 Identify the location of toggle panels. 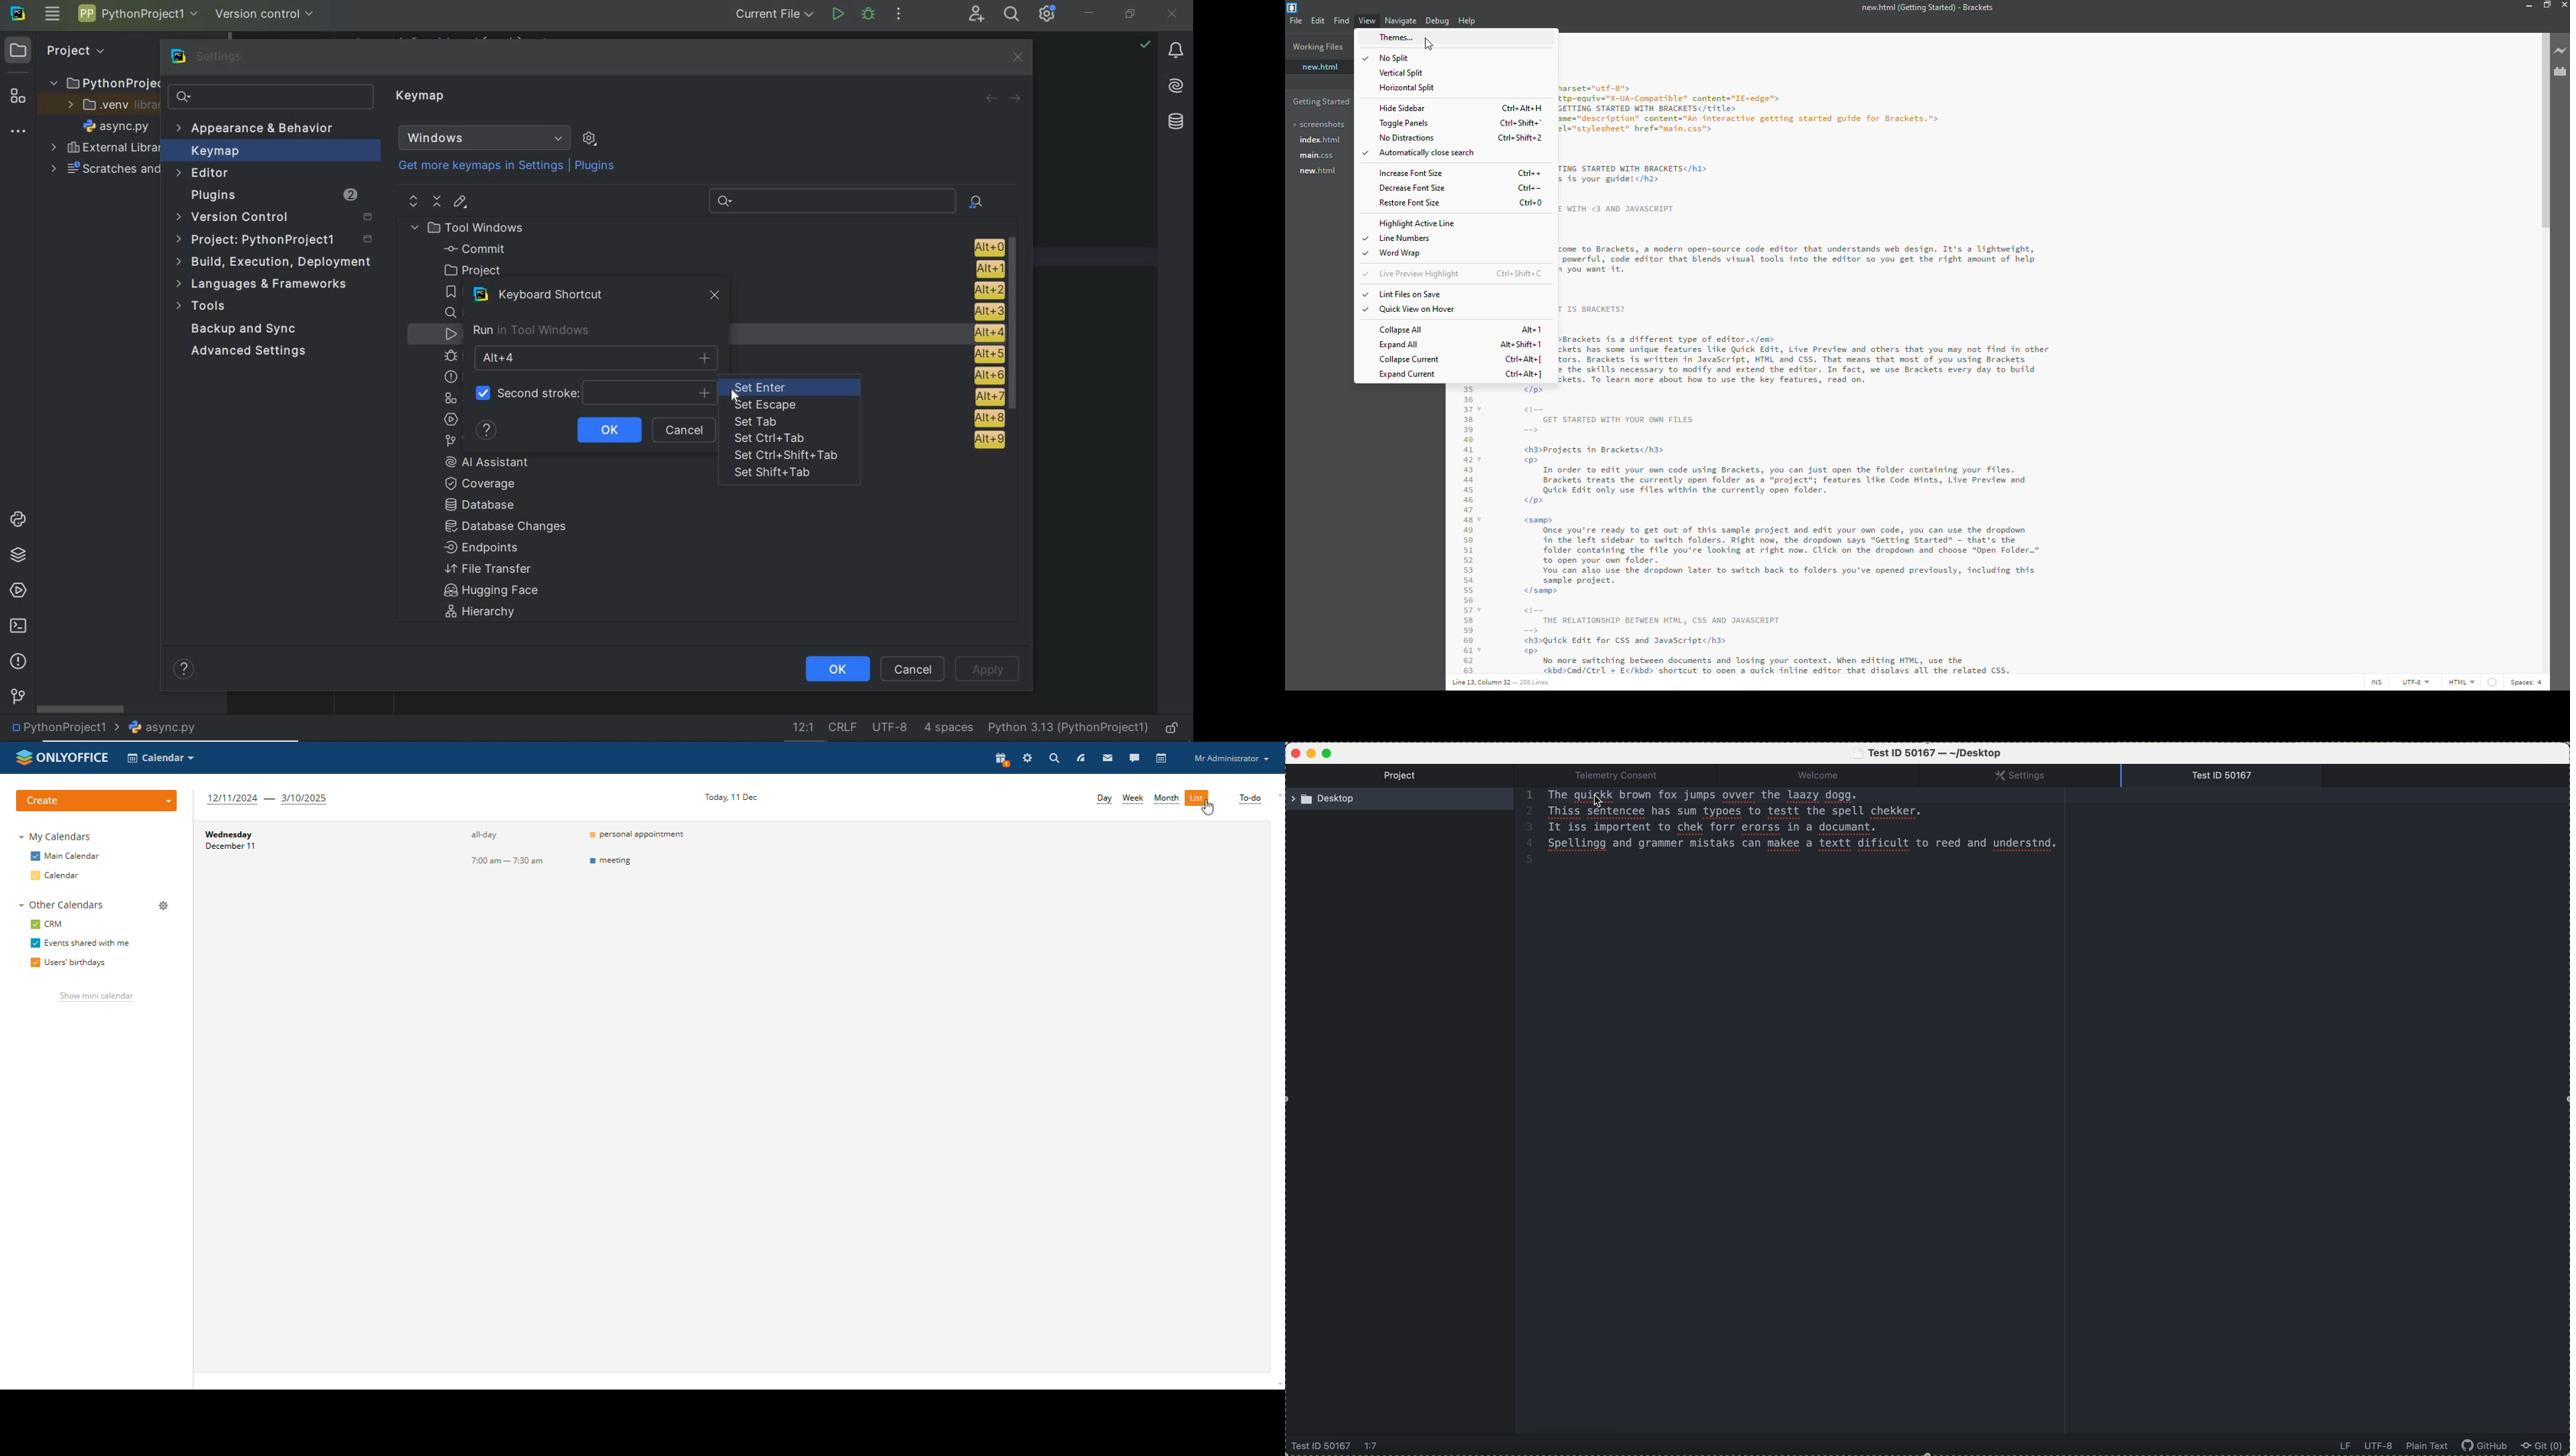
(1405, 122).